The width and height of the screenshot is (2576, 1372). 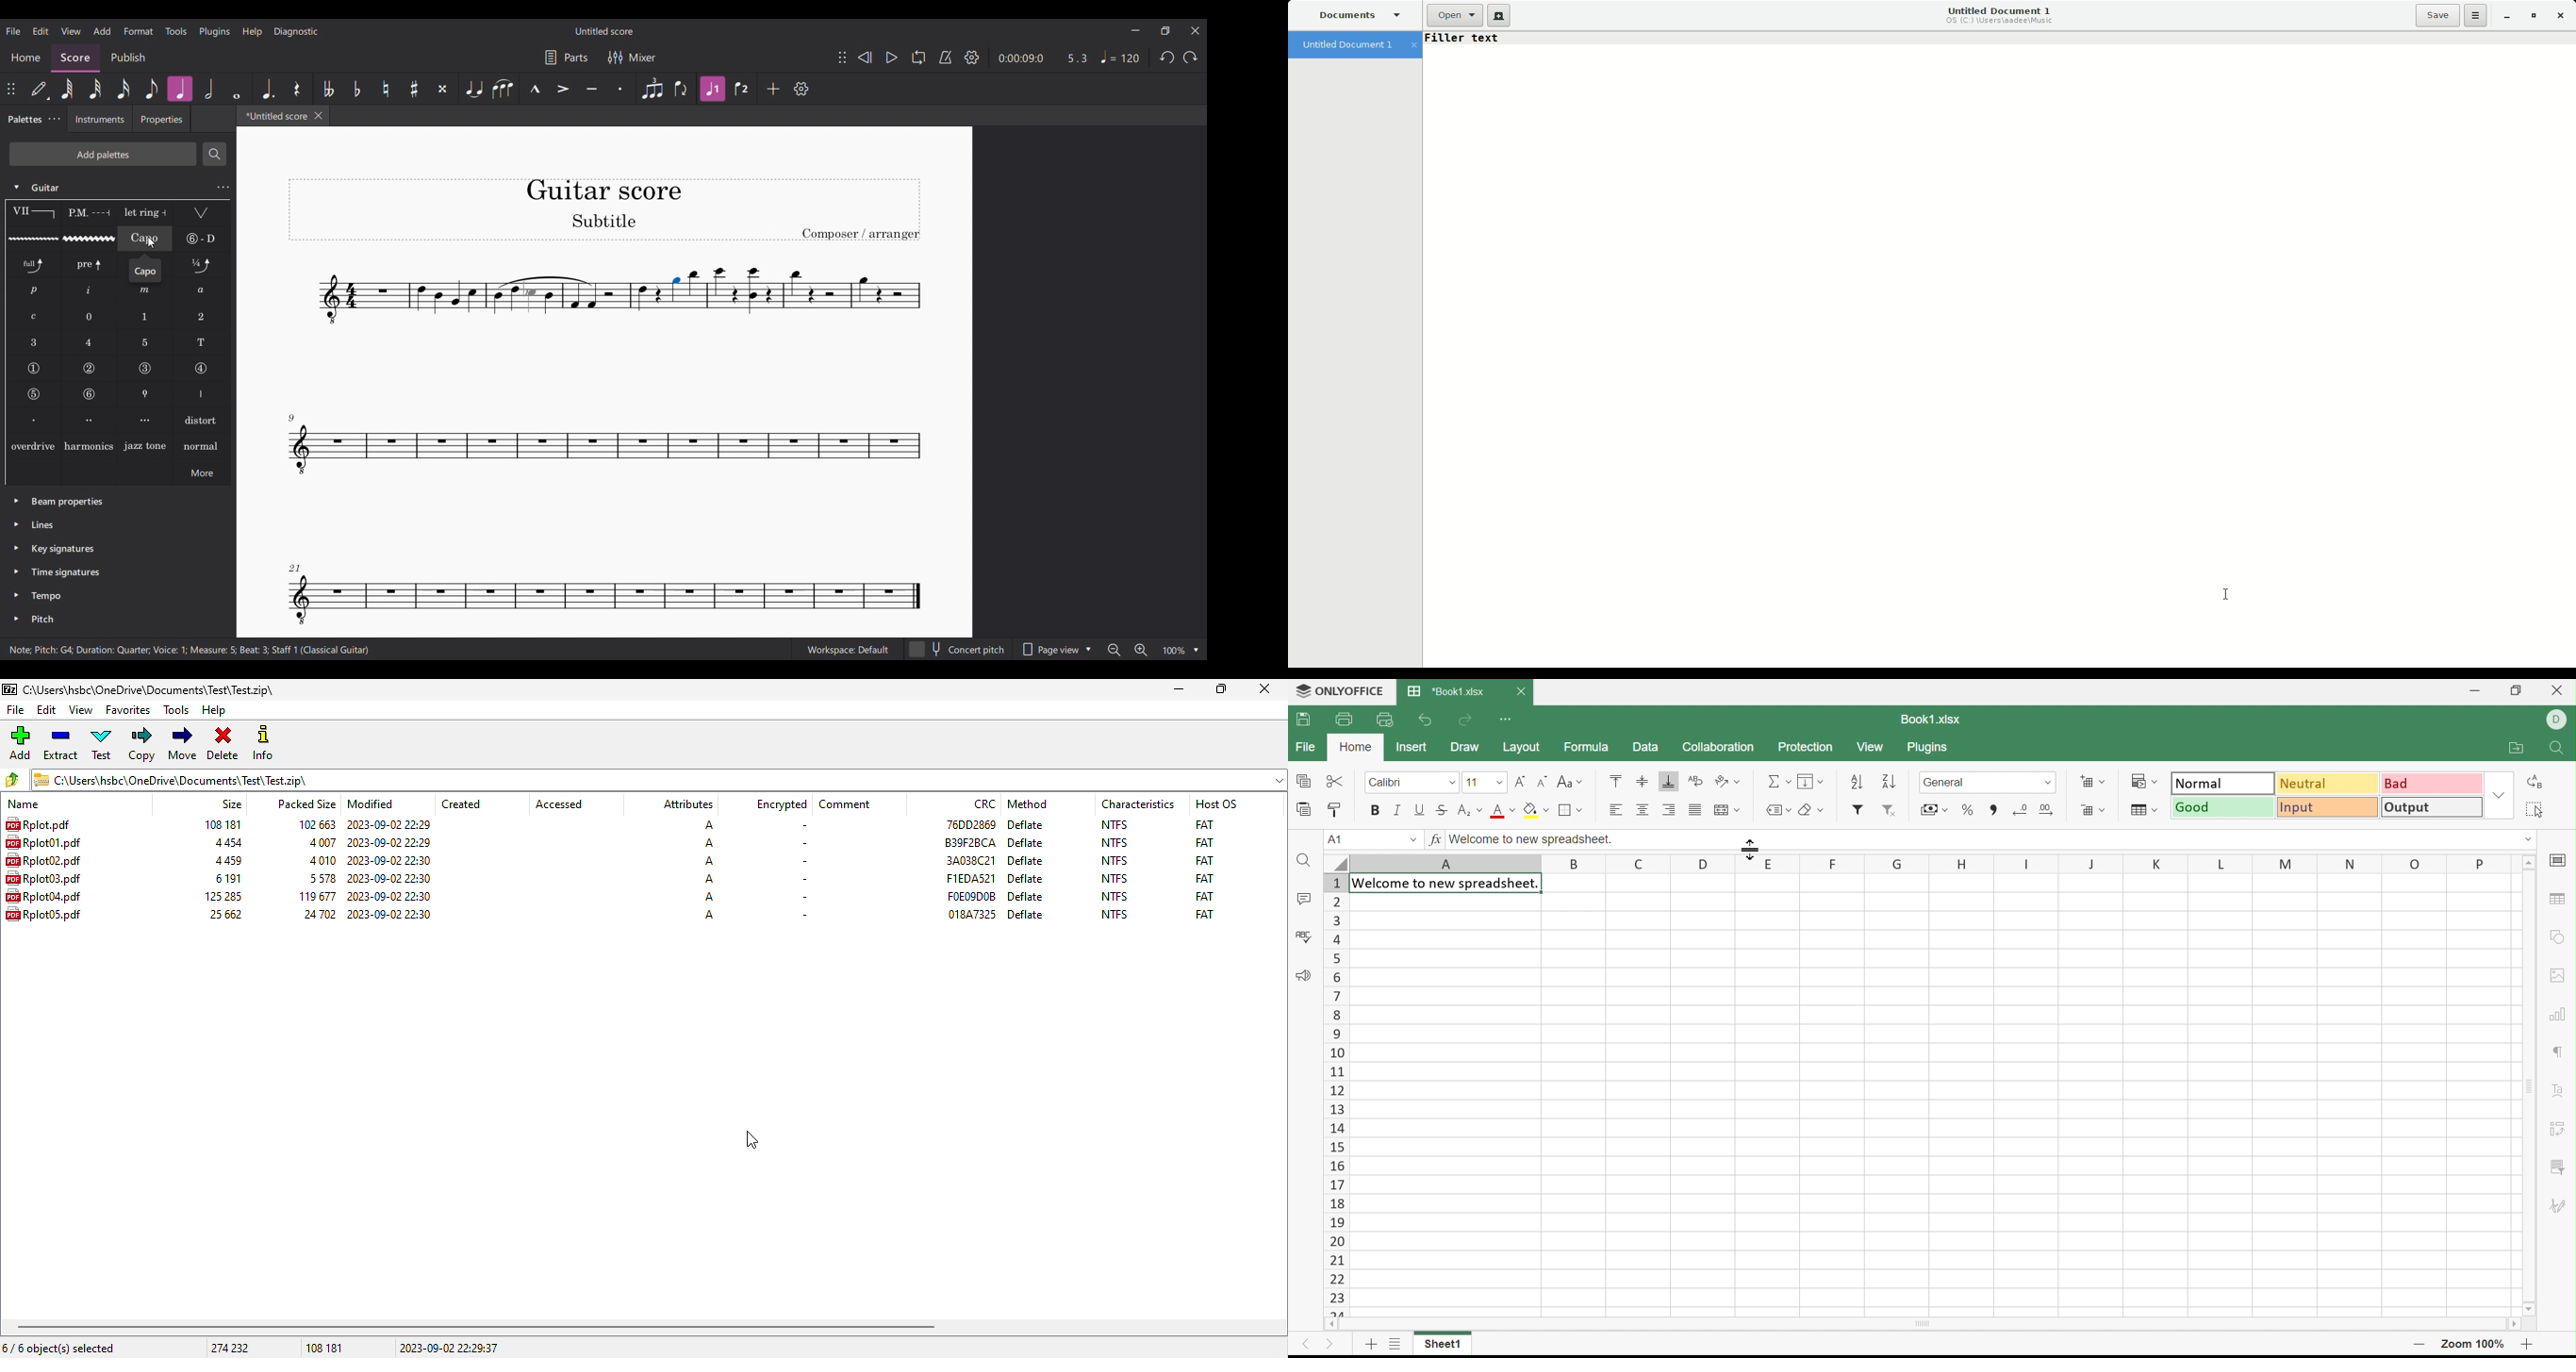 What do you see at coordinates (34, 394) in the screenshot?
I see `String number 5` at bounding box center [34, 394].